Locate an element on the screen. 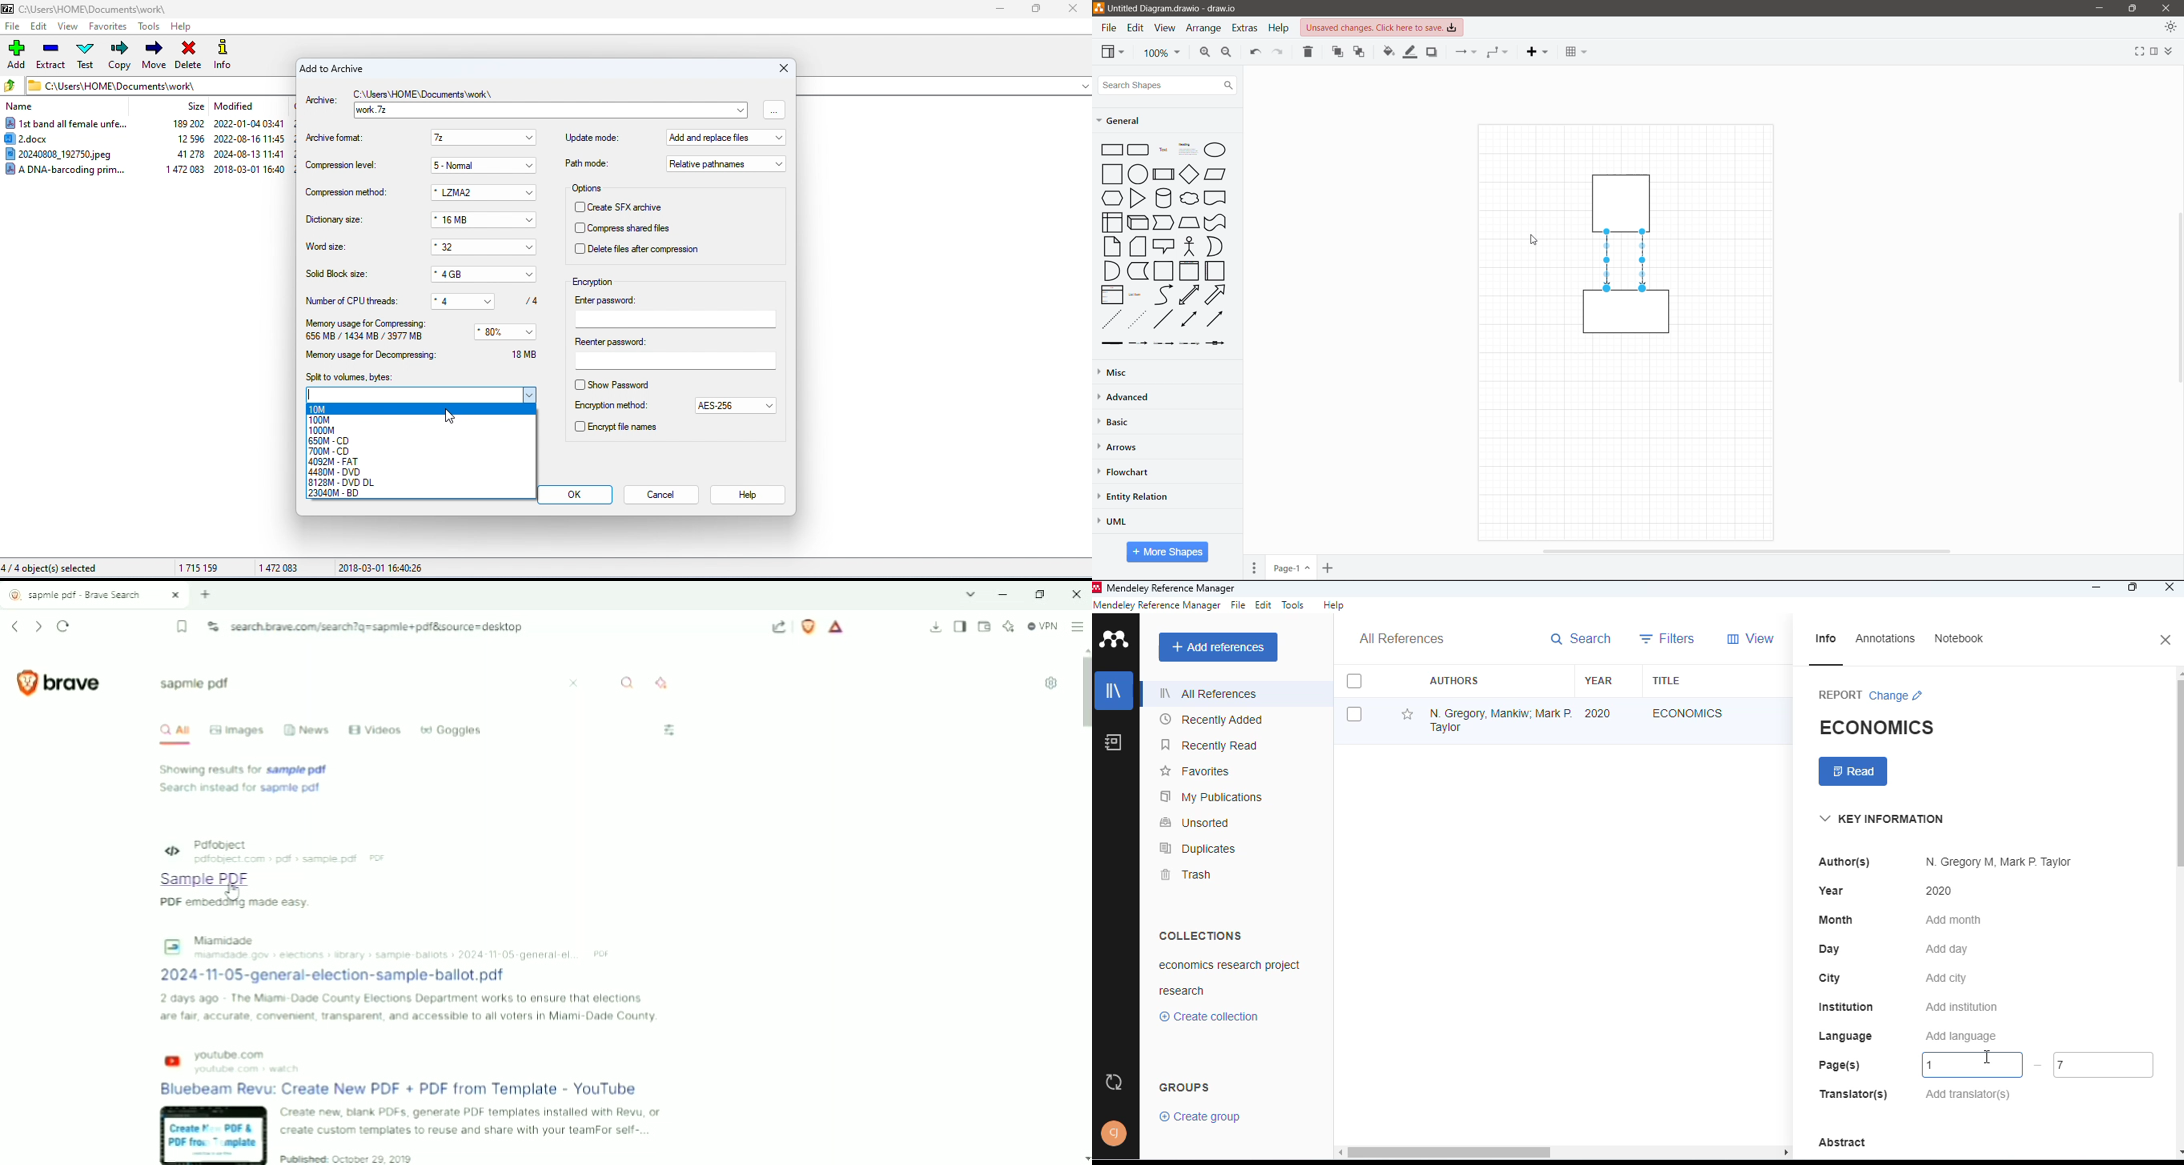 The height and width of the screenshot is (1176, 2184). 7z is located at coordinates (473, 138).